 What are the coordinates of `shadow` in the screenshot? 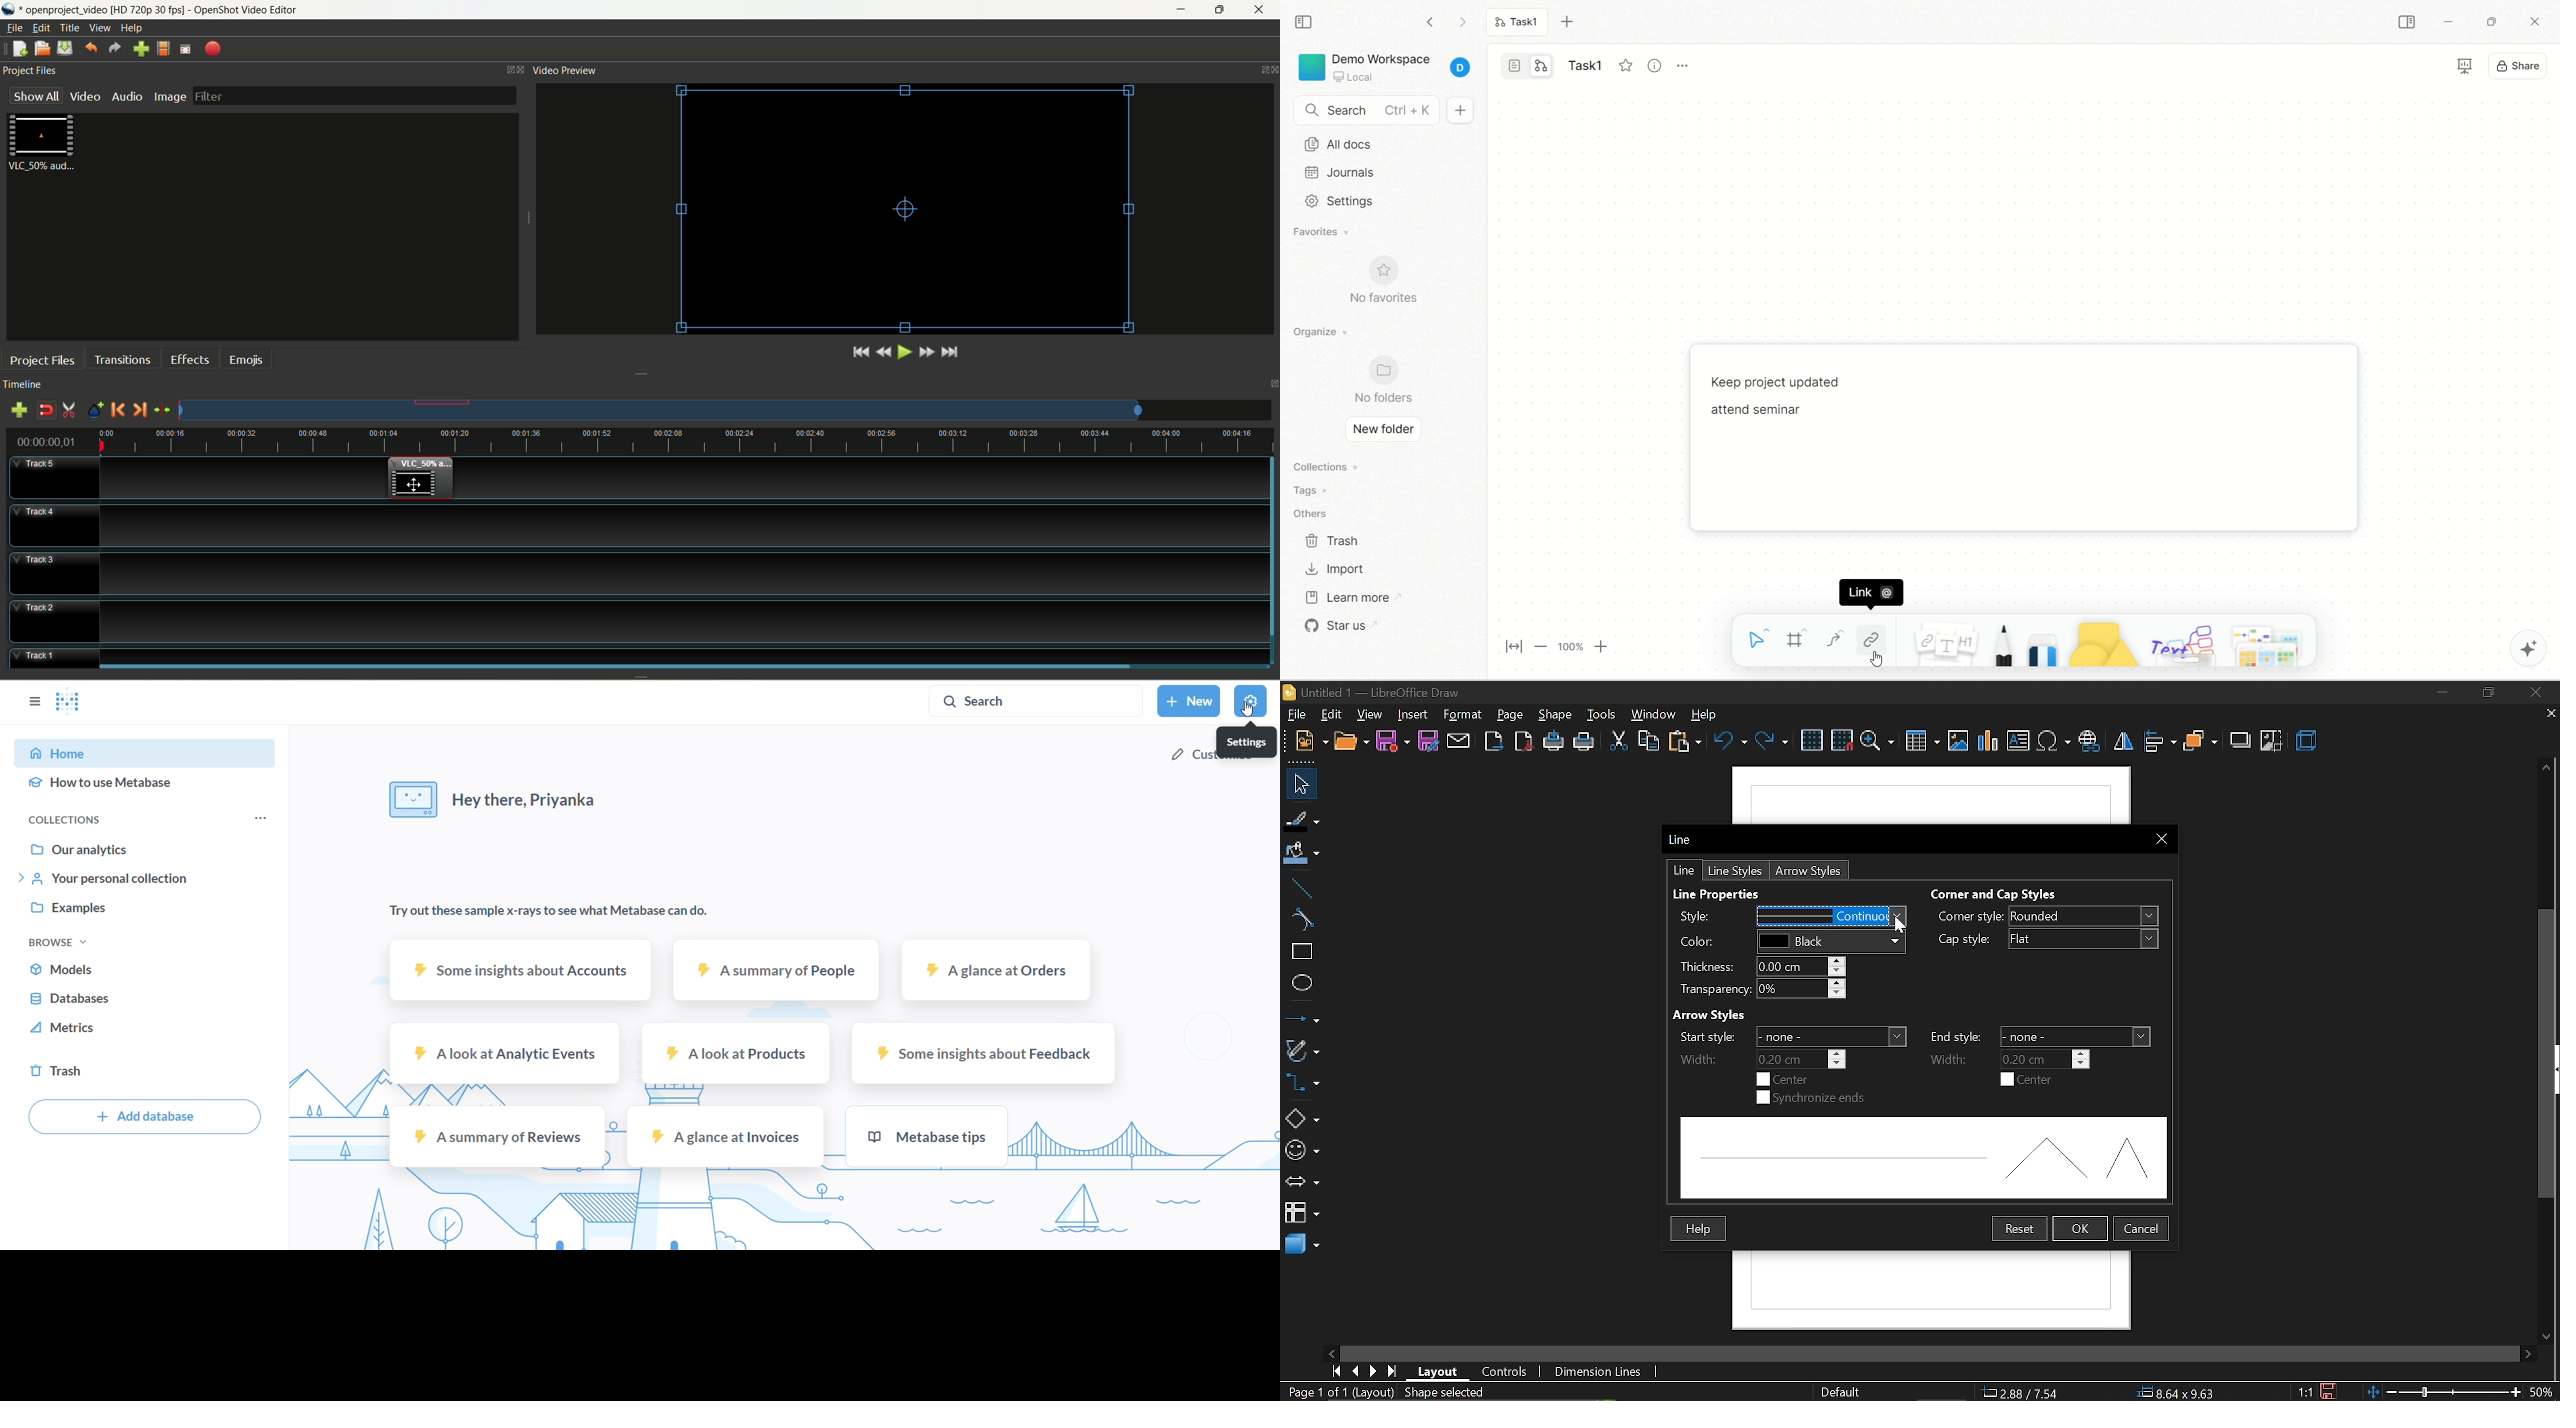 It's located at (2241, 740).